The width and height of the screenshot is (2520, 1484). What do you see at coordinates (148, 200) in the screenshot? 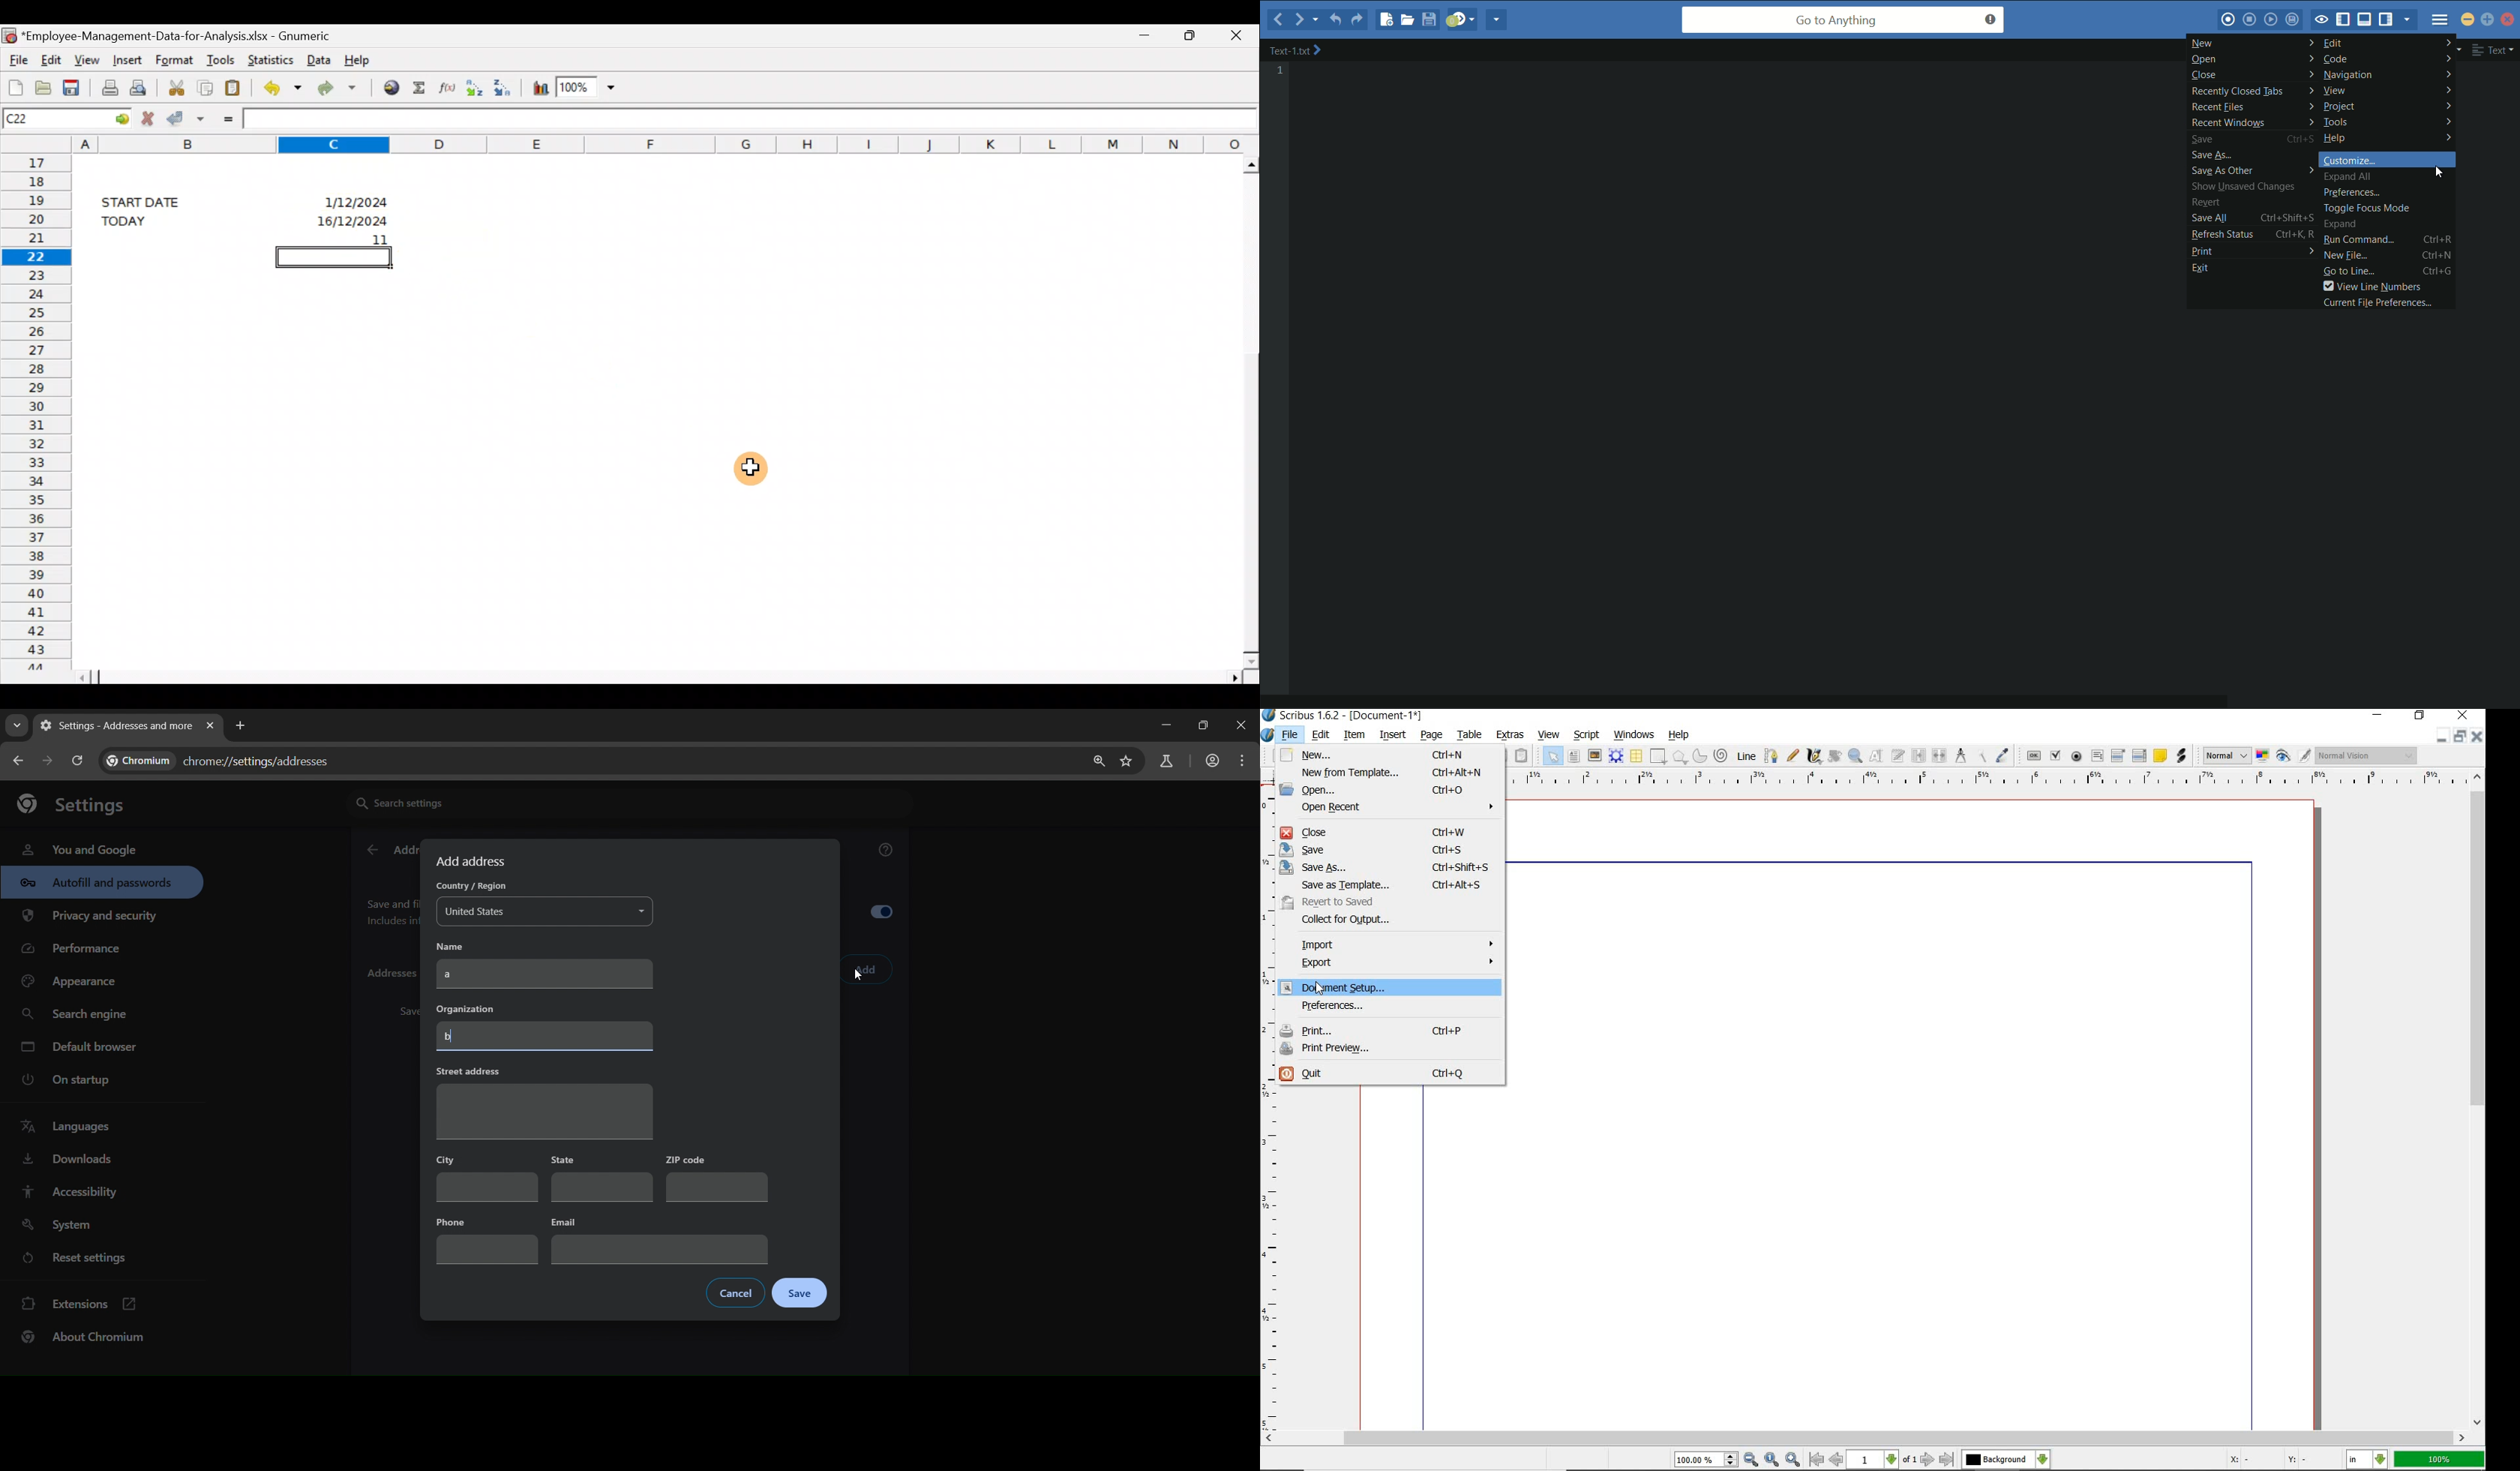
I see `START DATE` at bounding box center [148, 200].